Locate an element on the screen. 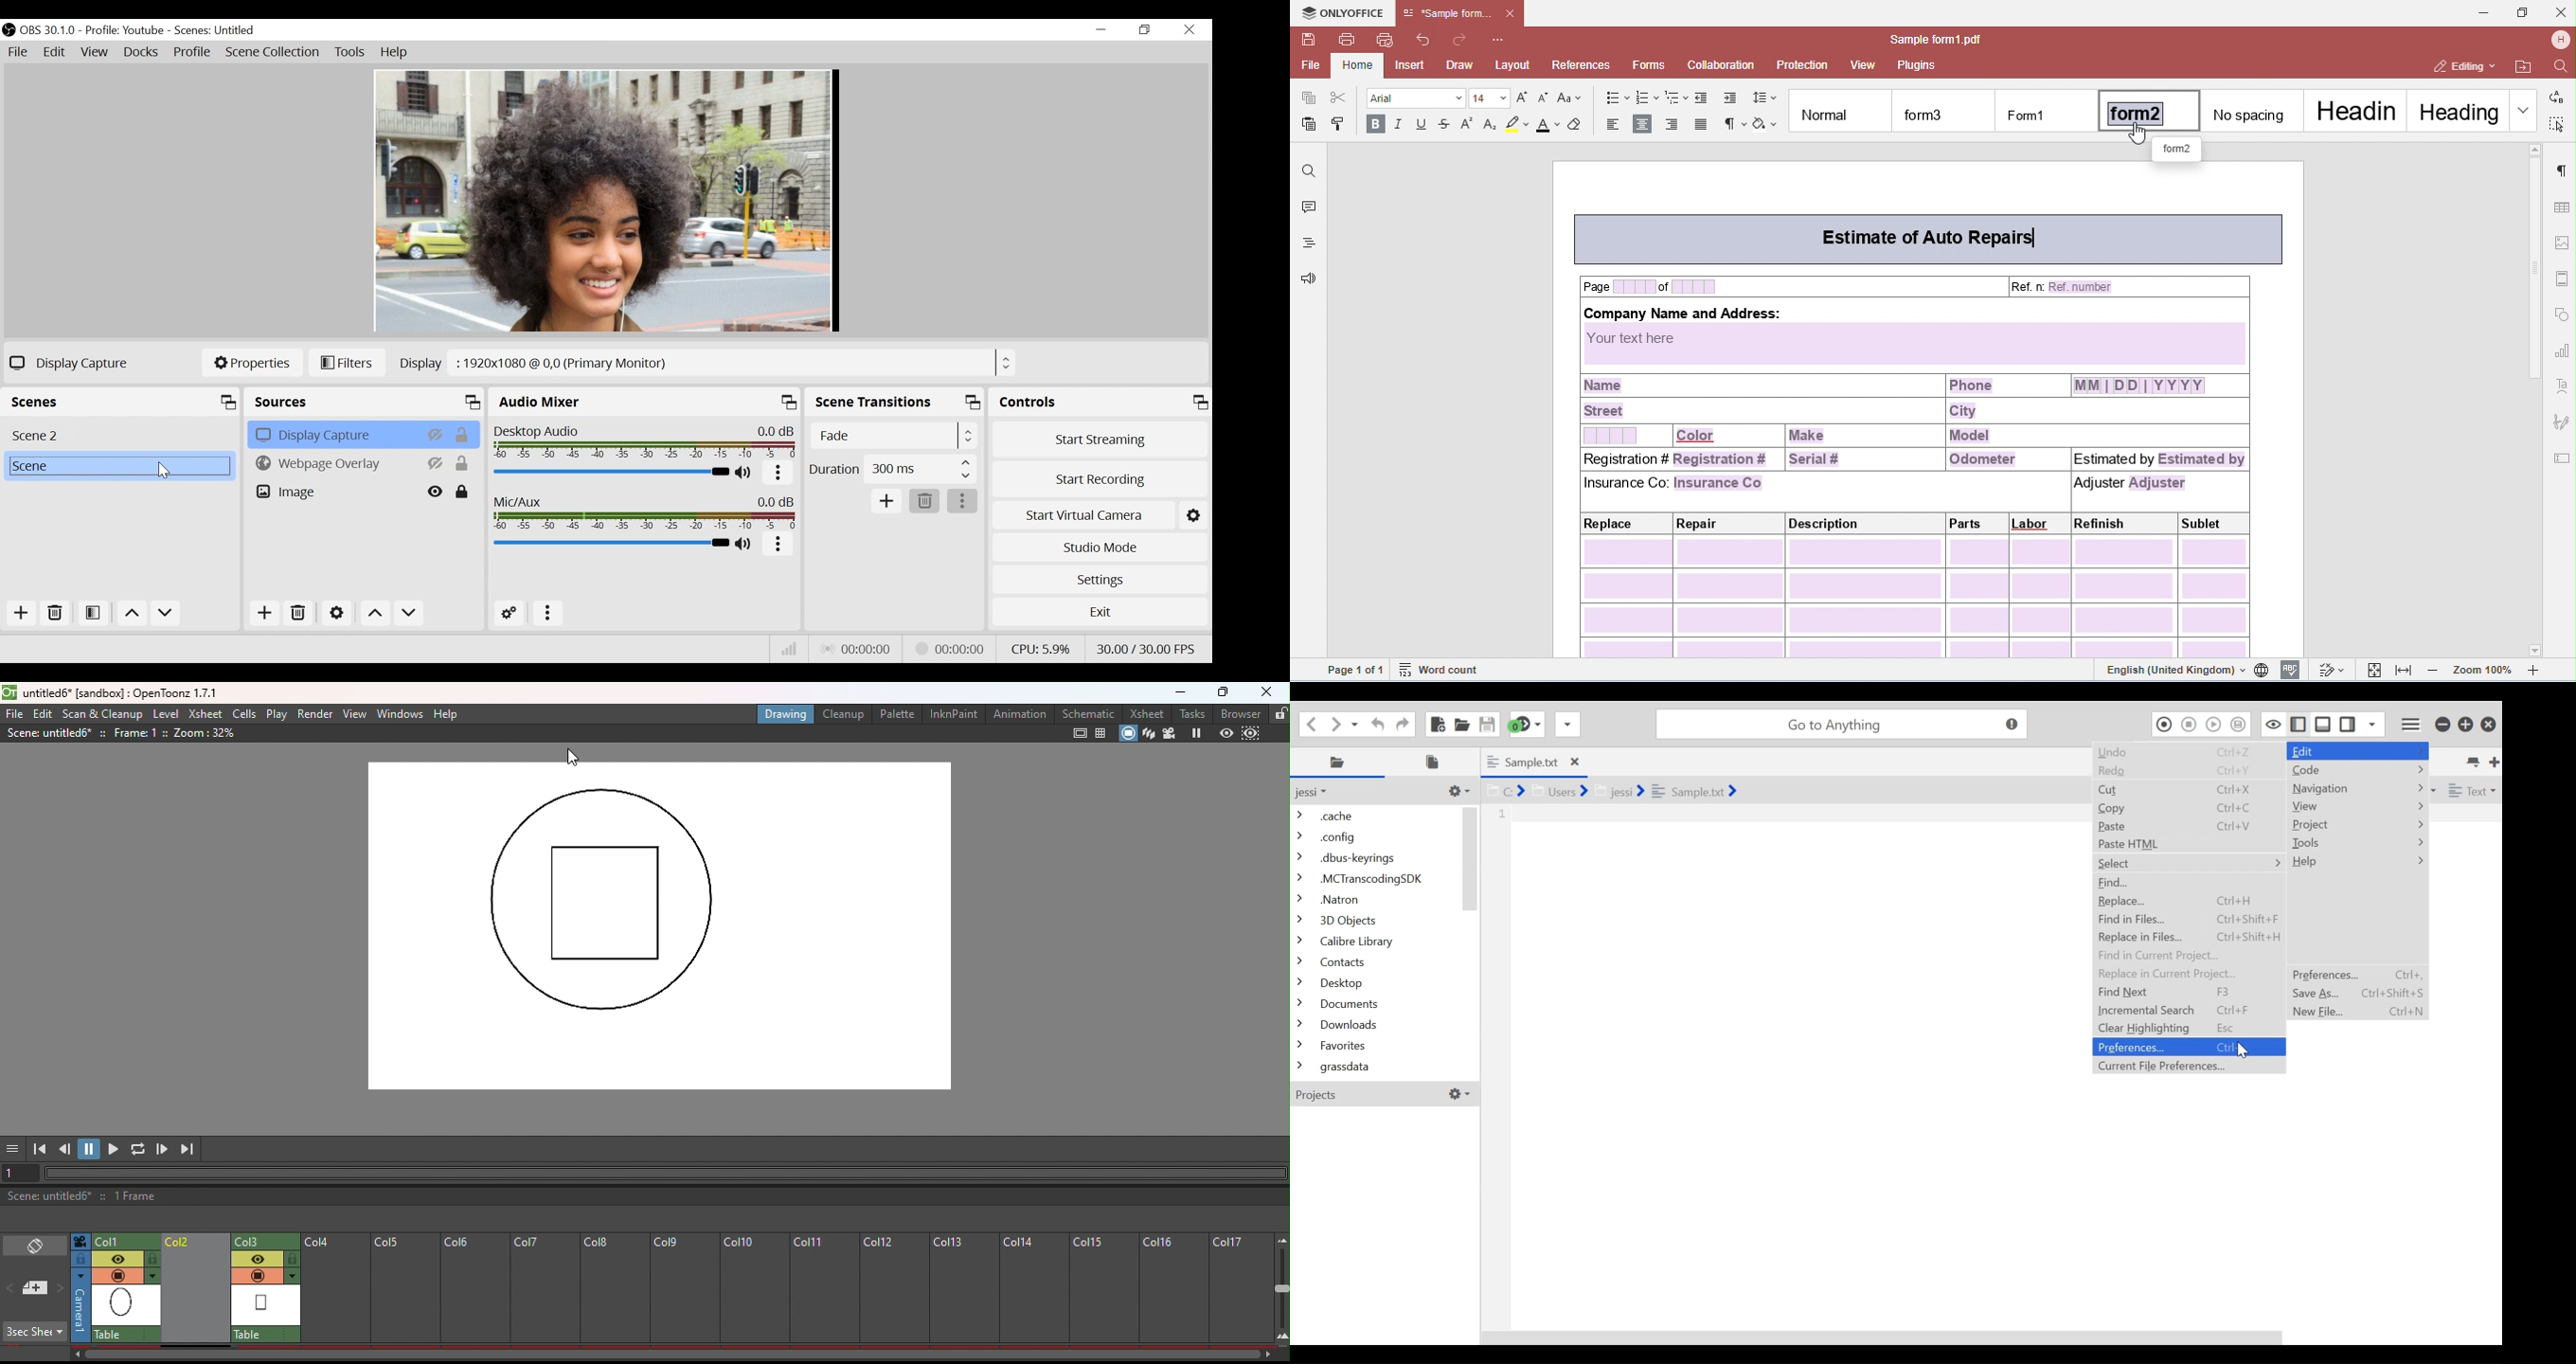 This screenshot has width=2576, height=1372. more options is located at coordinates (545, 612).